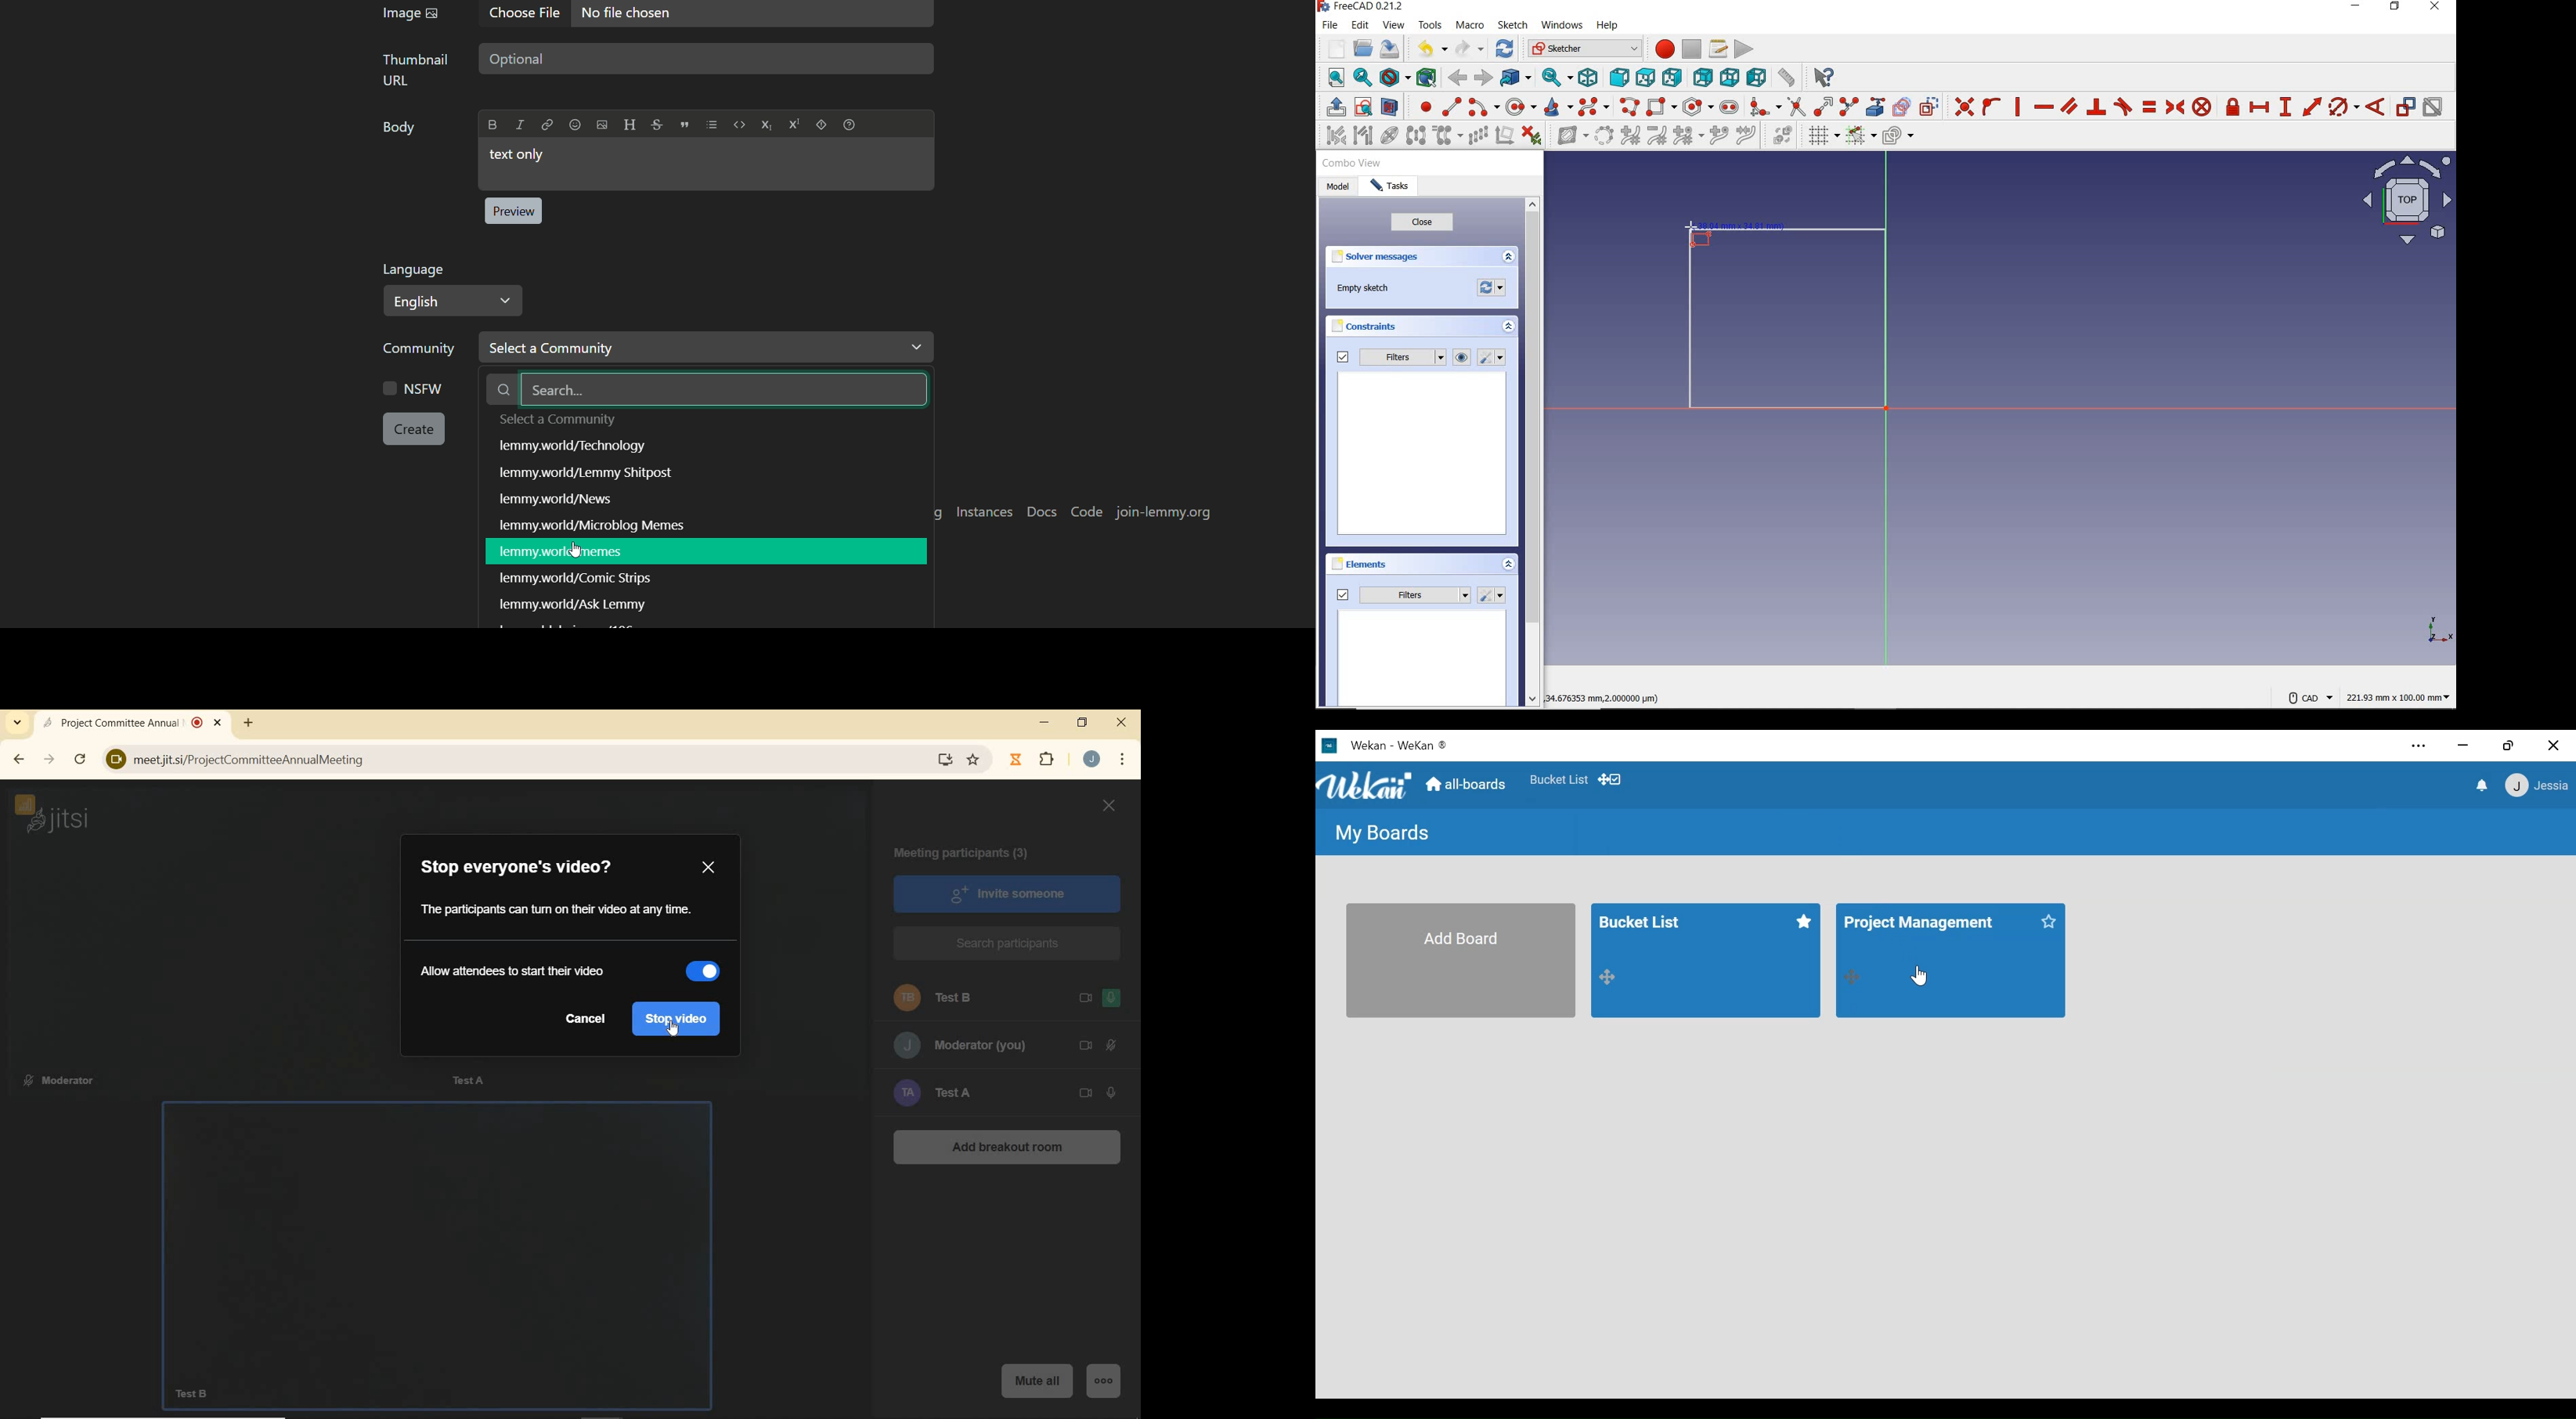  What do you see at coordinates (1493, 358) in the screenshot?
I see `ssttings` at bounding box center [1493, 358].